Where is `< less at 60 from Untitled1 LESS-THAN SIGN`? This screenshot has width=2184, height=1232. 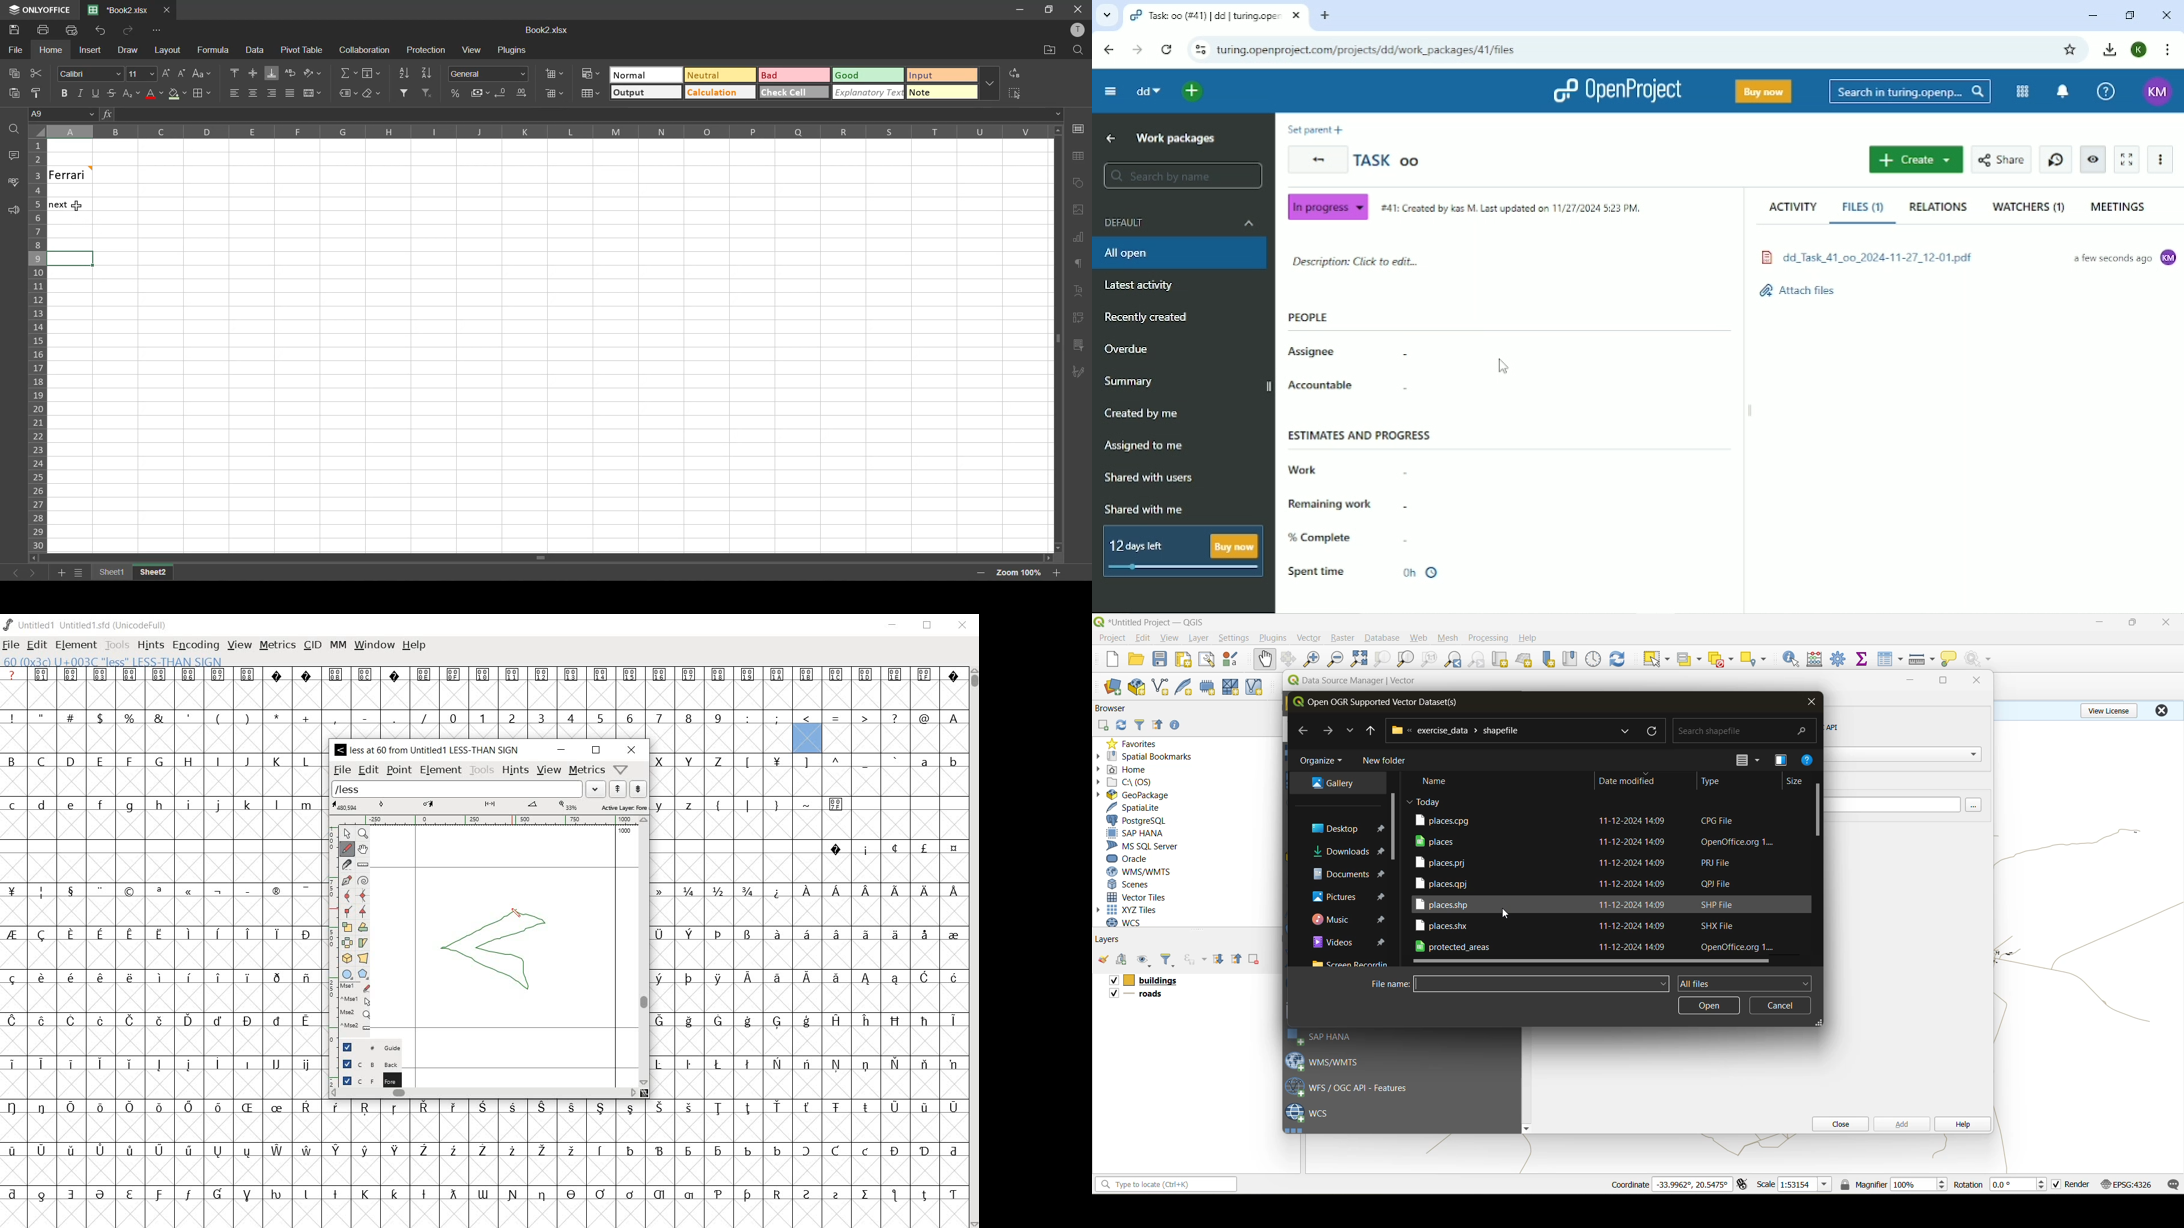
< less at 60 from Untitled1 LESS-THAN SIGN is located at coordinates (430, 750).